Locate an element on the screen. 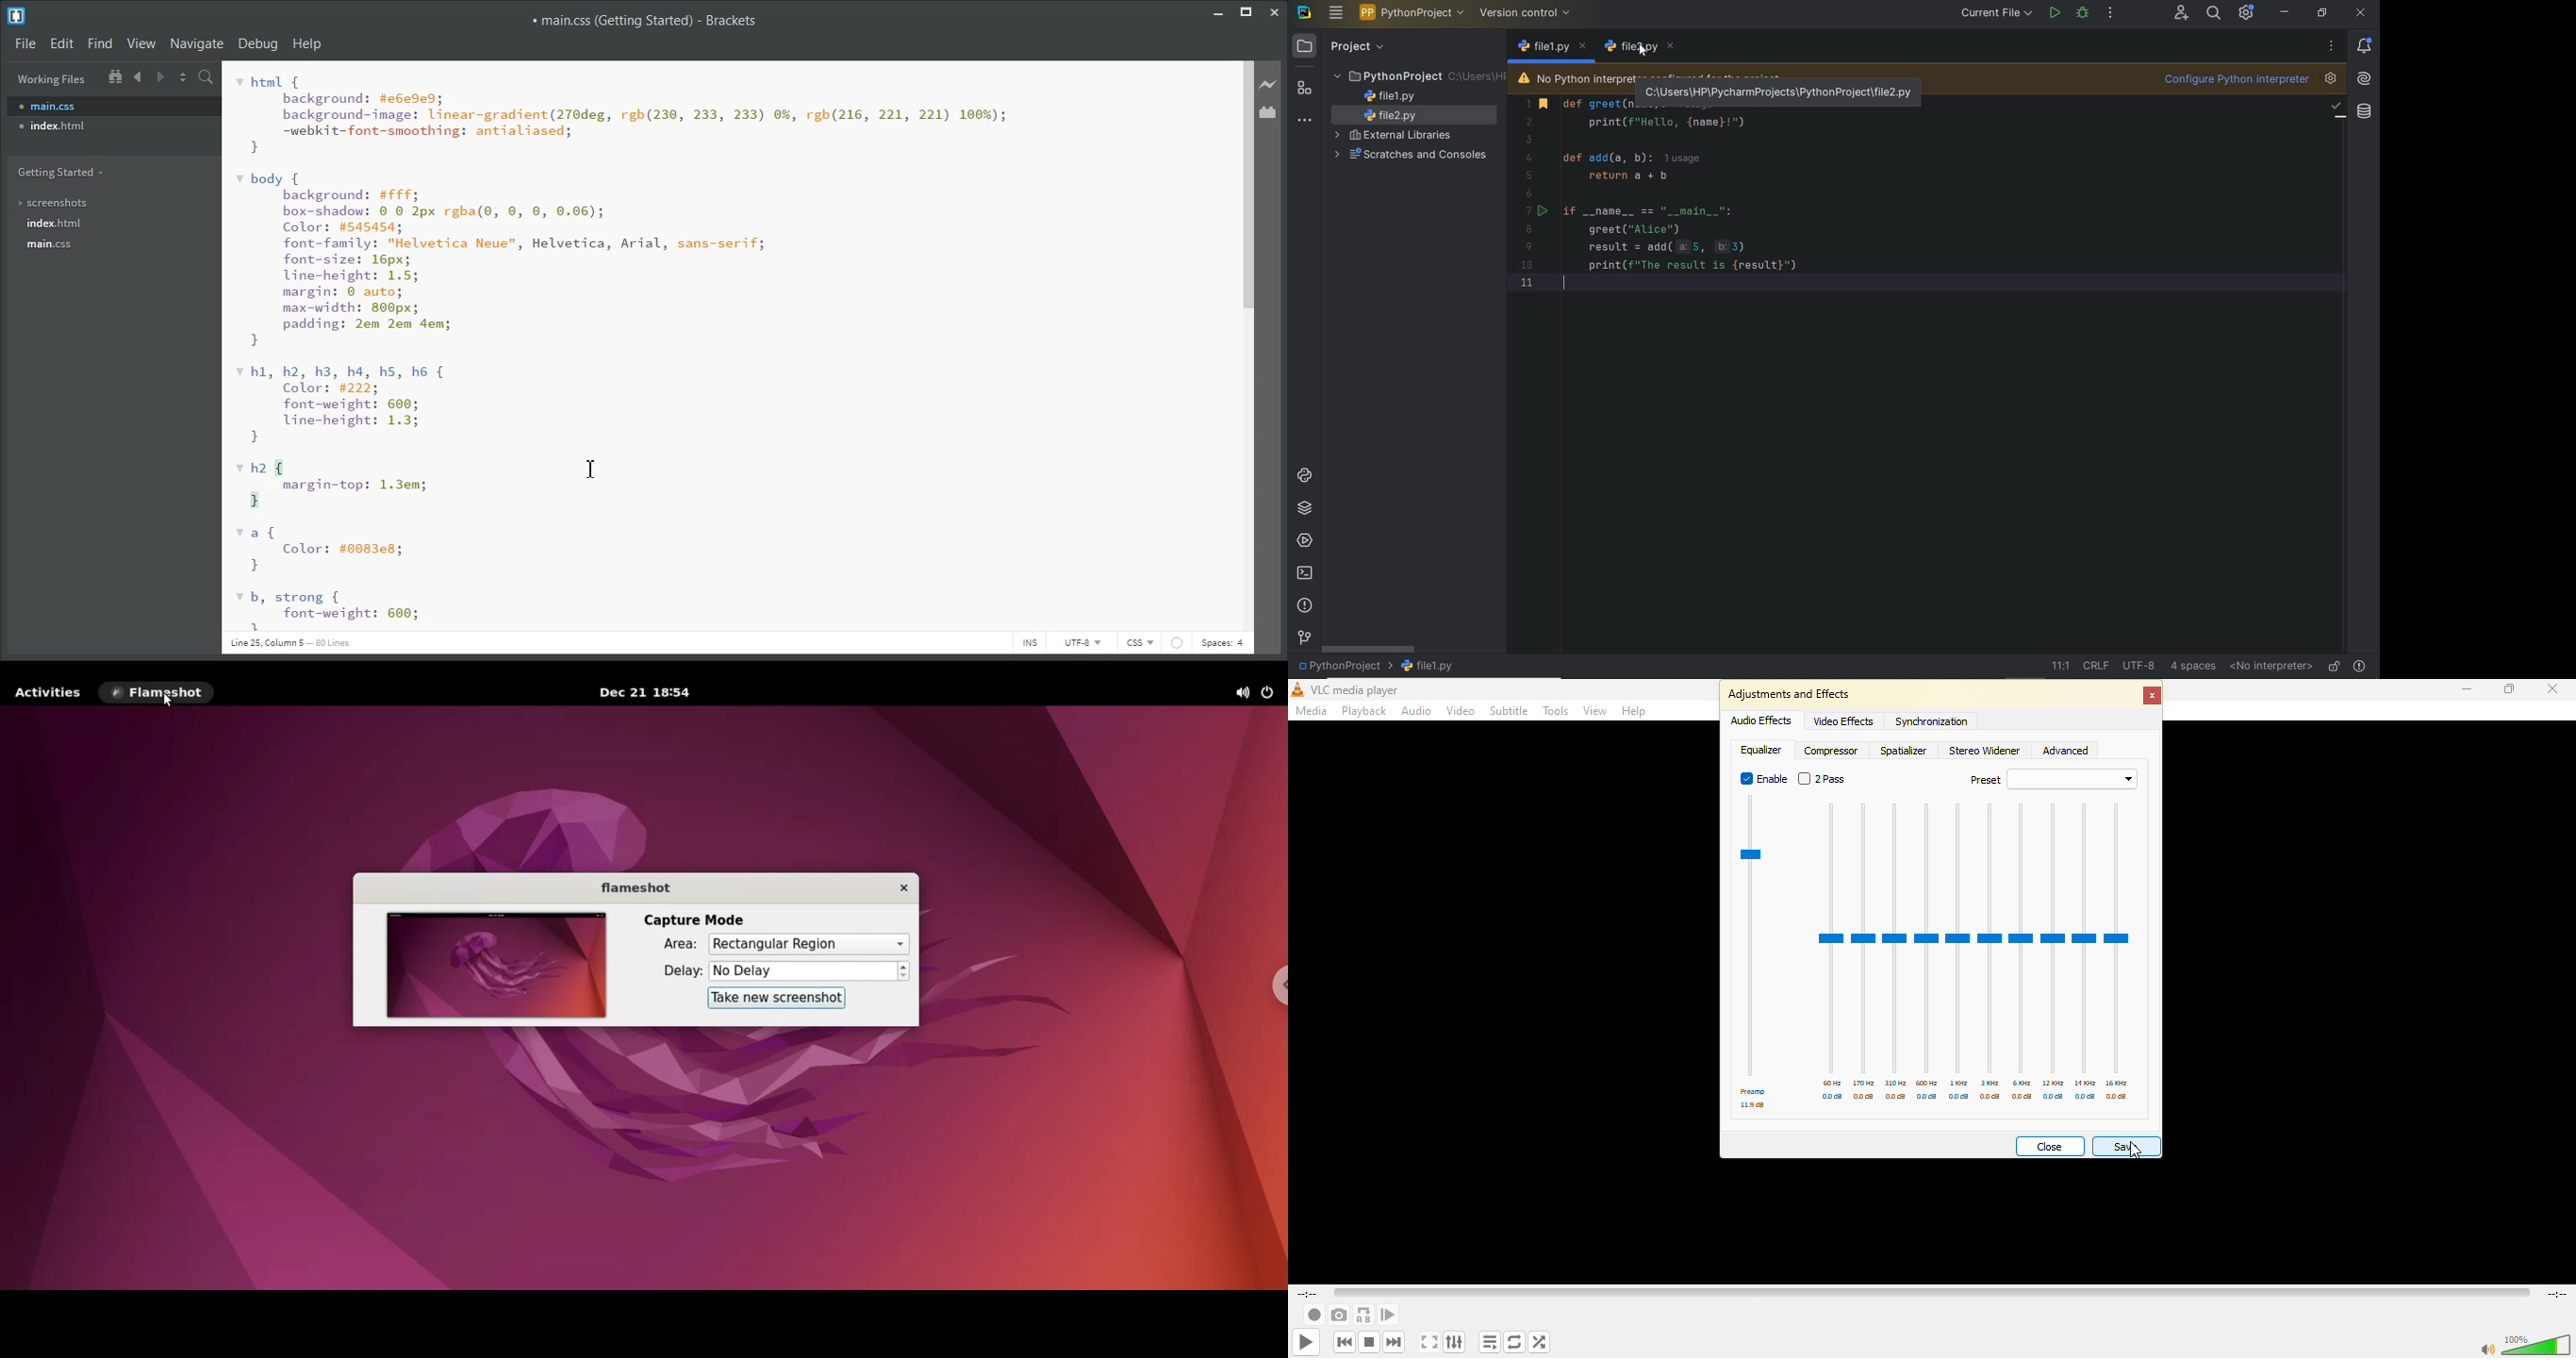 Image resolution: width=2576 pixels, height=1372 pixels. adjustor is located at coordinates (1831, 939).